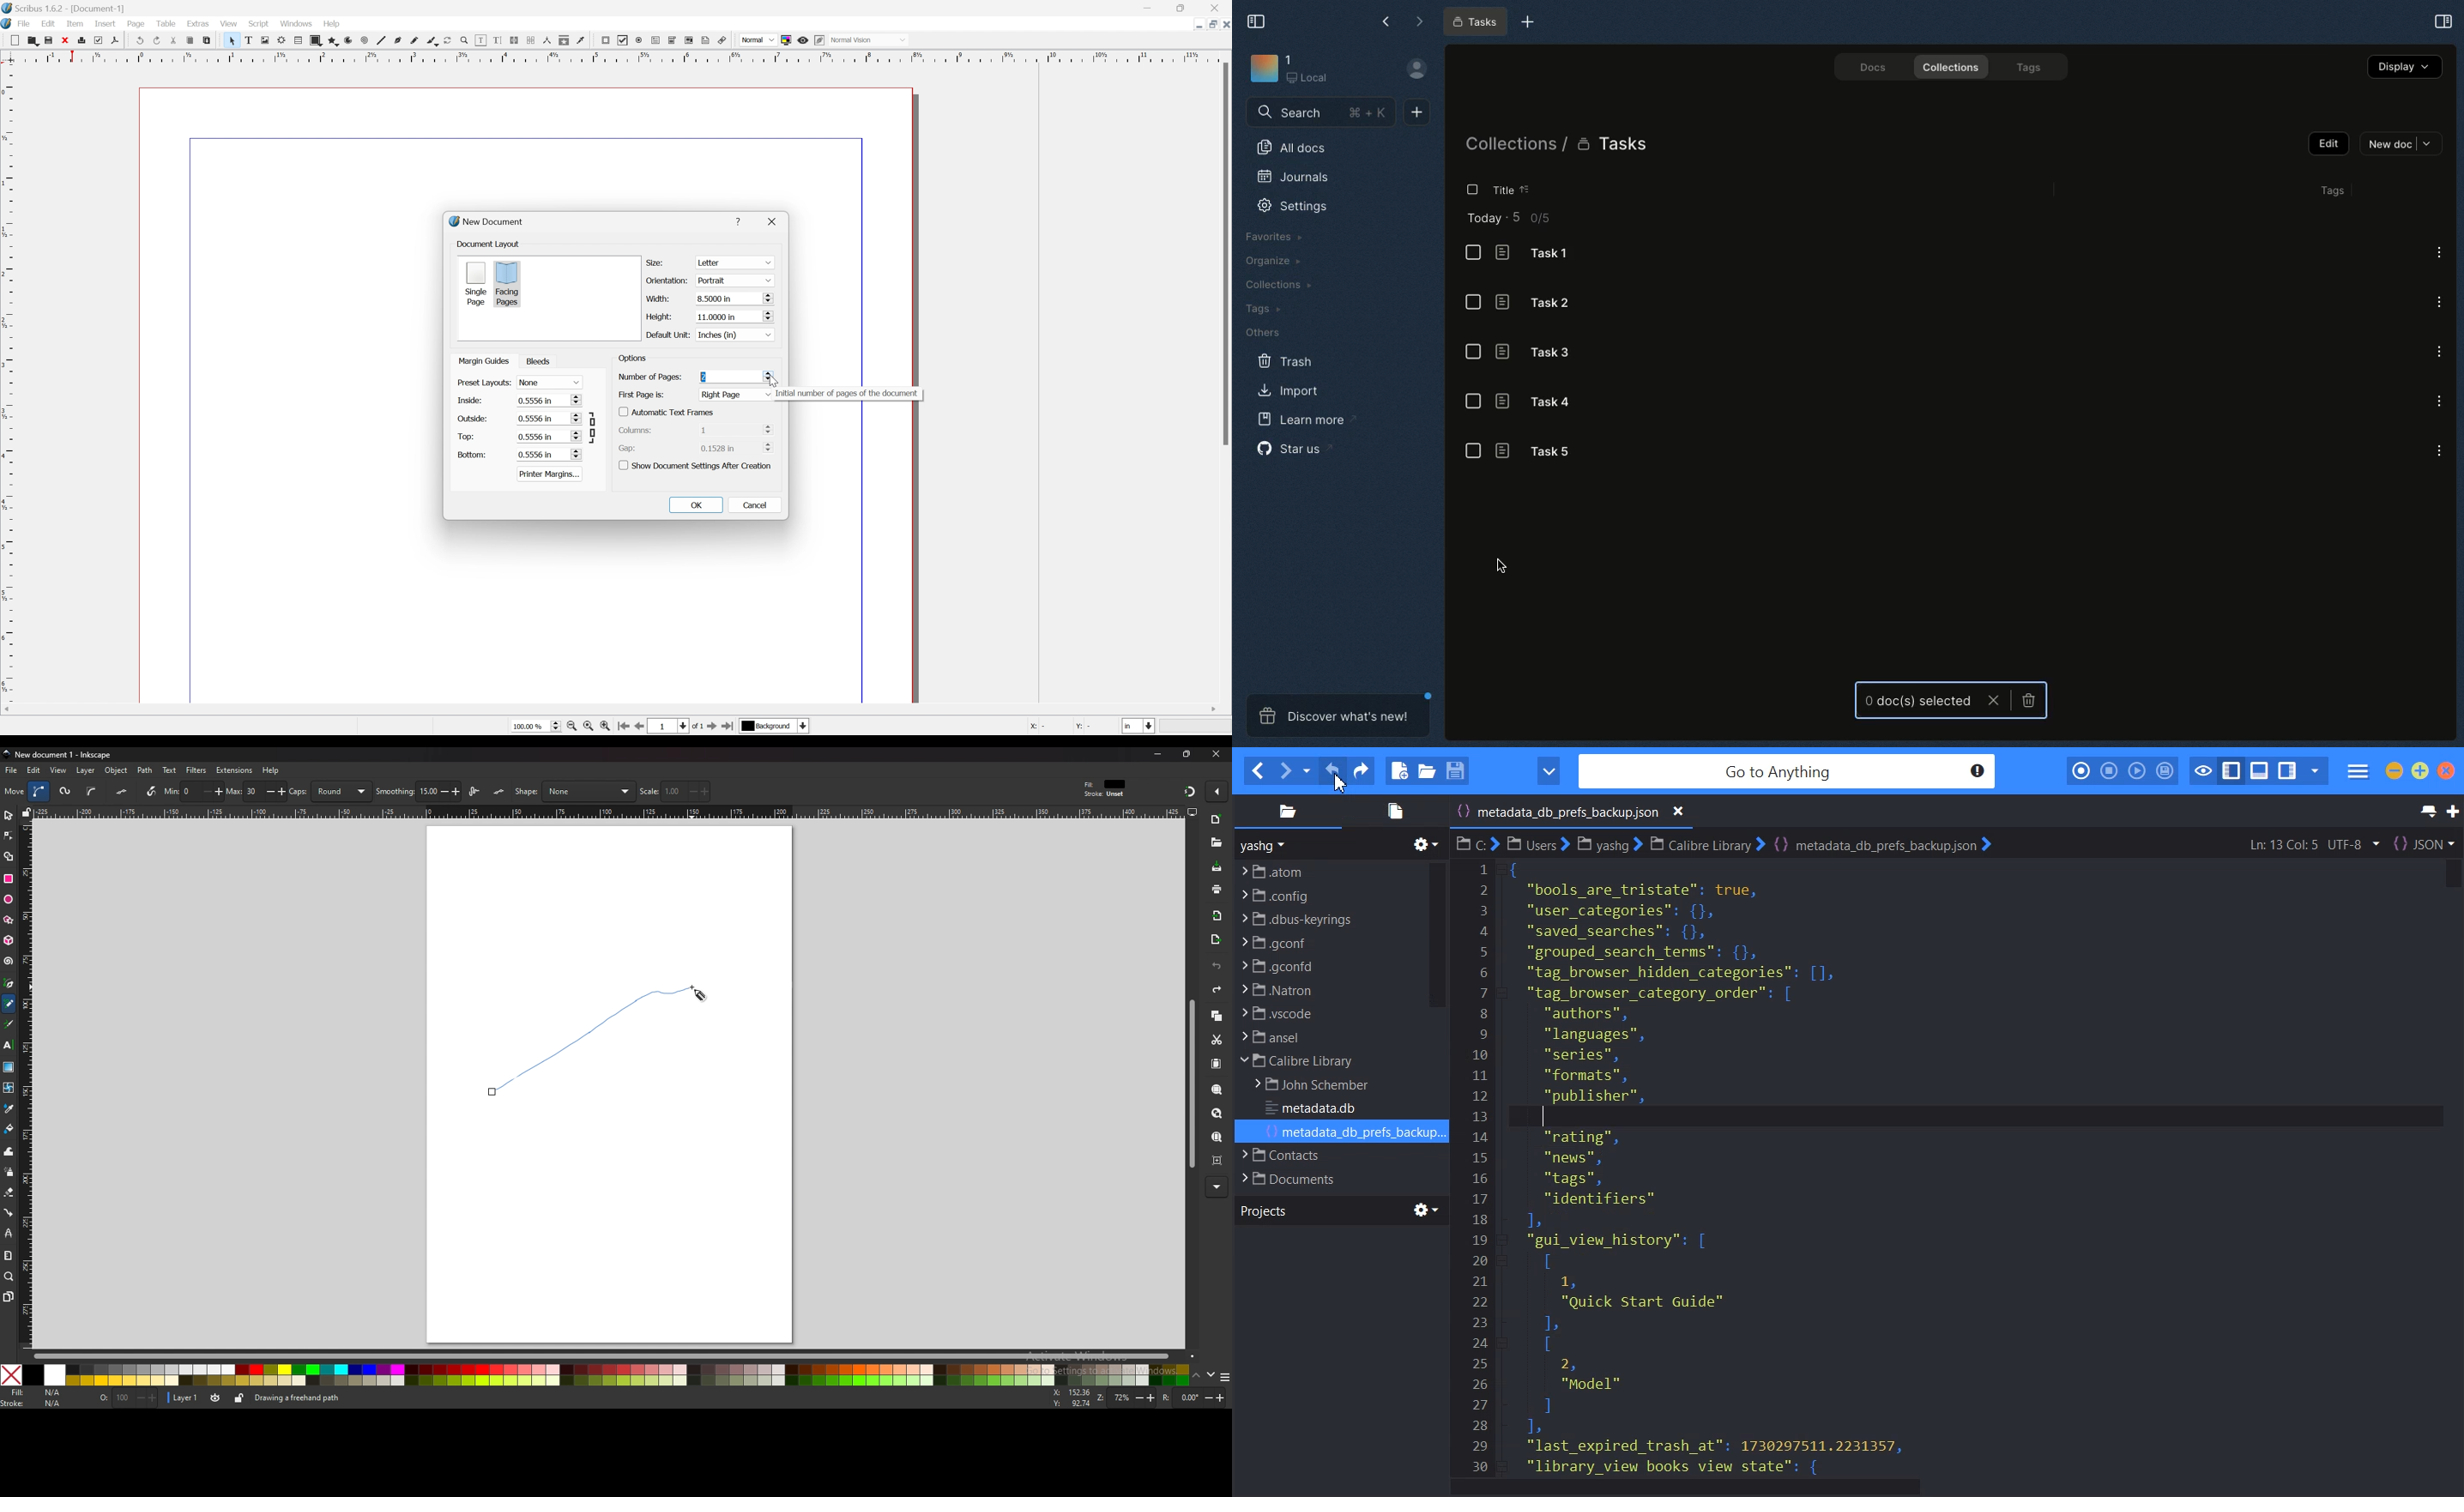 The image size is (2464, 1512). What do you see at coordinates (741, 220) in the screenshot?
I see `help` at bounding box center [741, 220].